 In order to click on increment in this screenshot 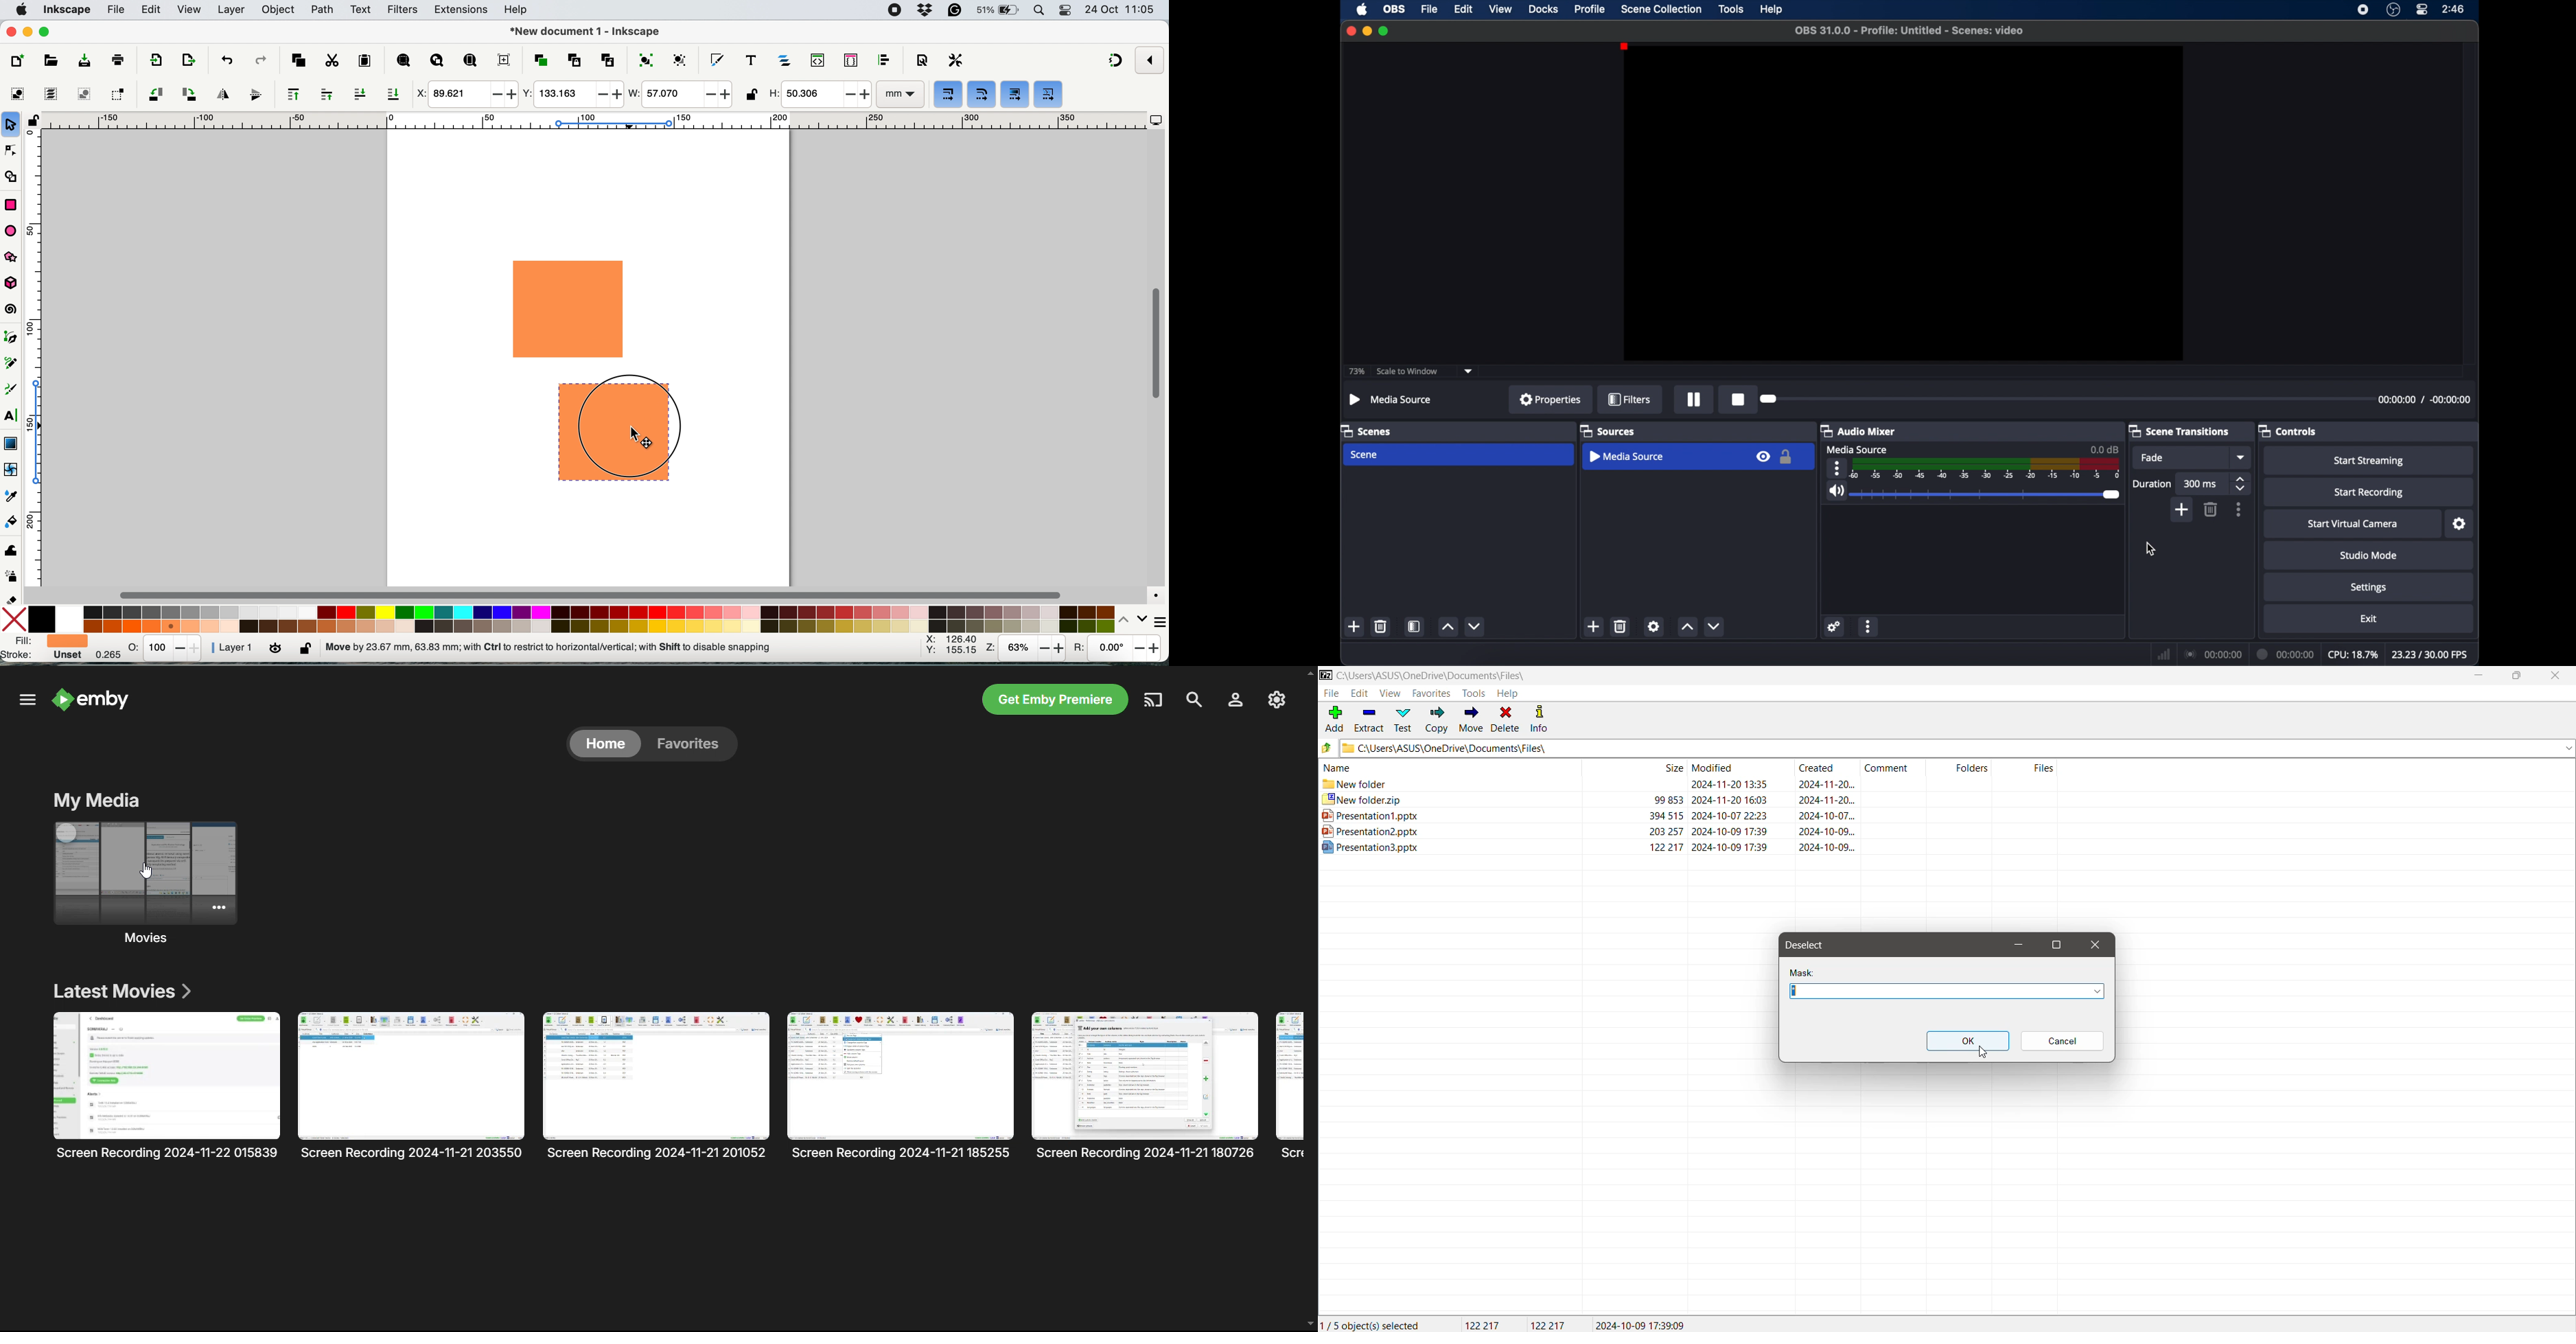, I will do `click(1447, 627)`.